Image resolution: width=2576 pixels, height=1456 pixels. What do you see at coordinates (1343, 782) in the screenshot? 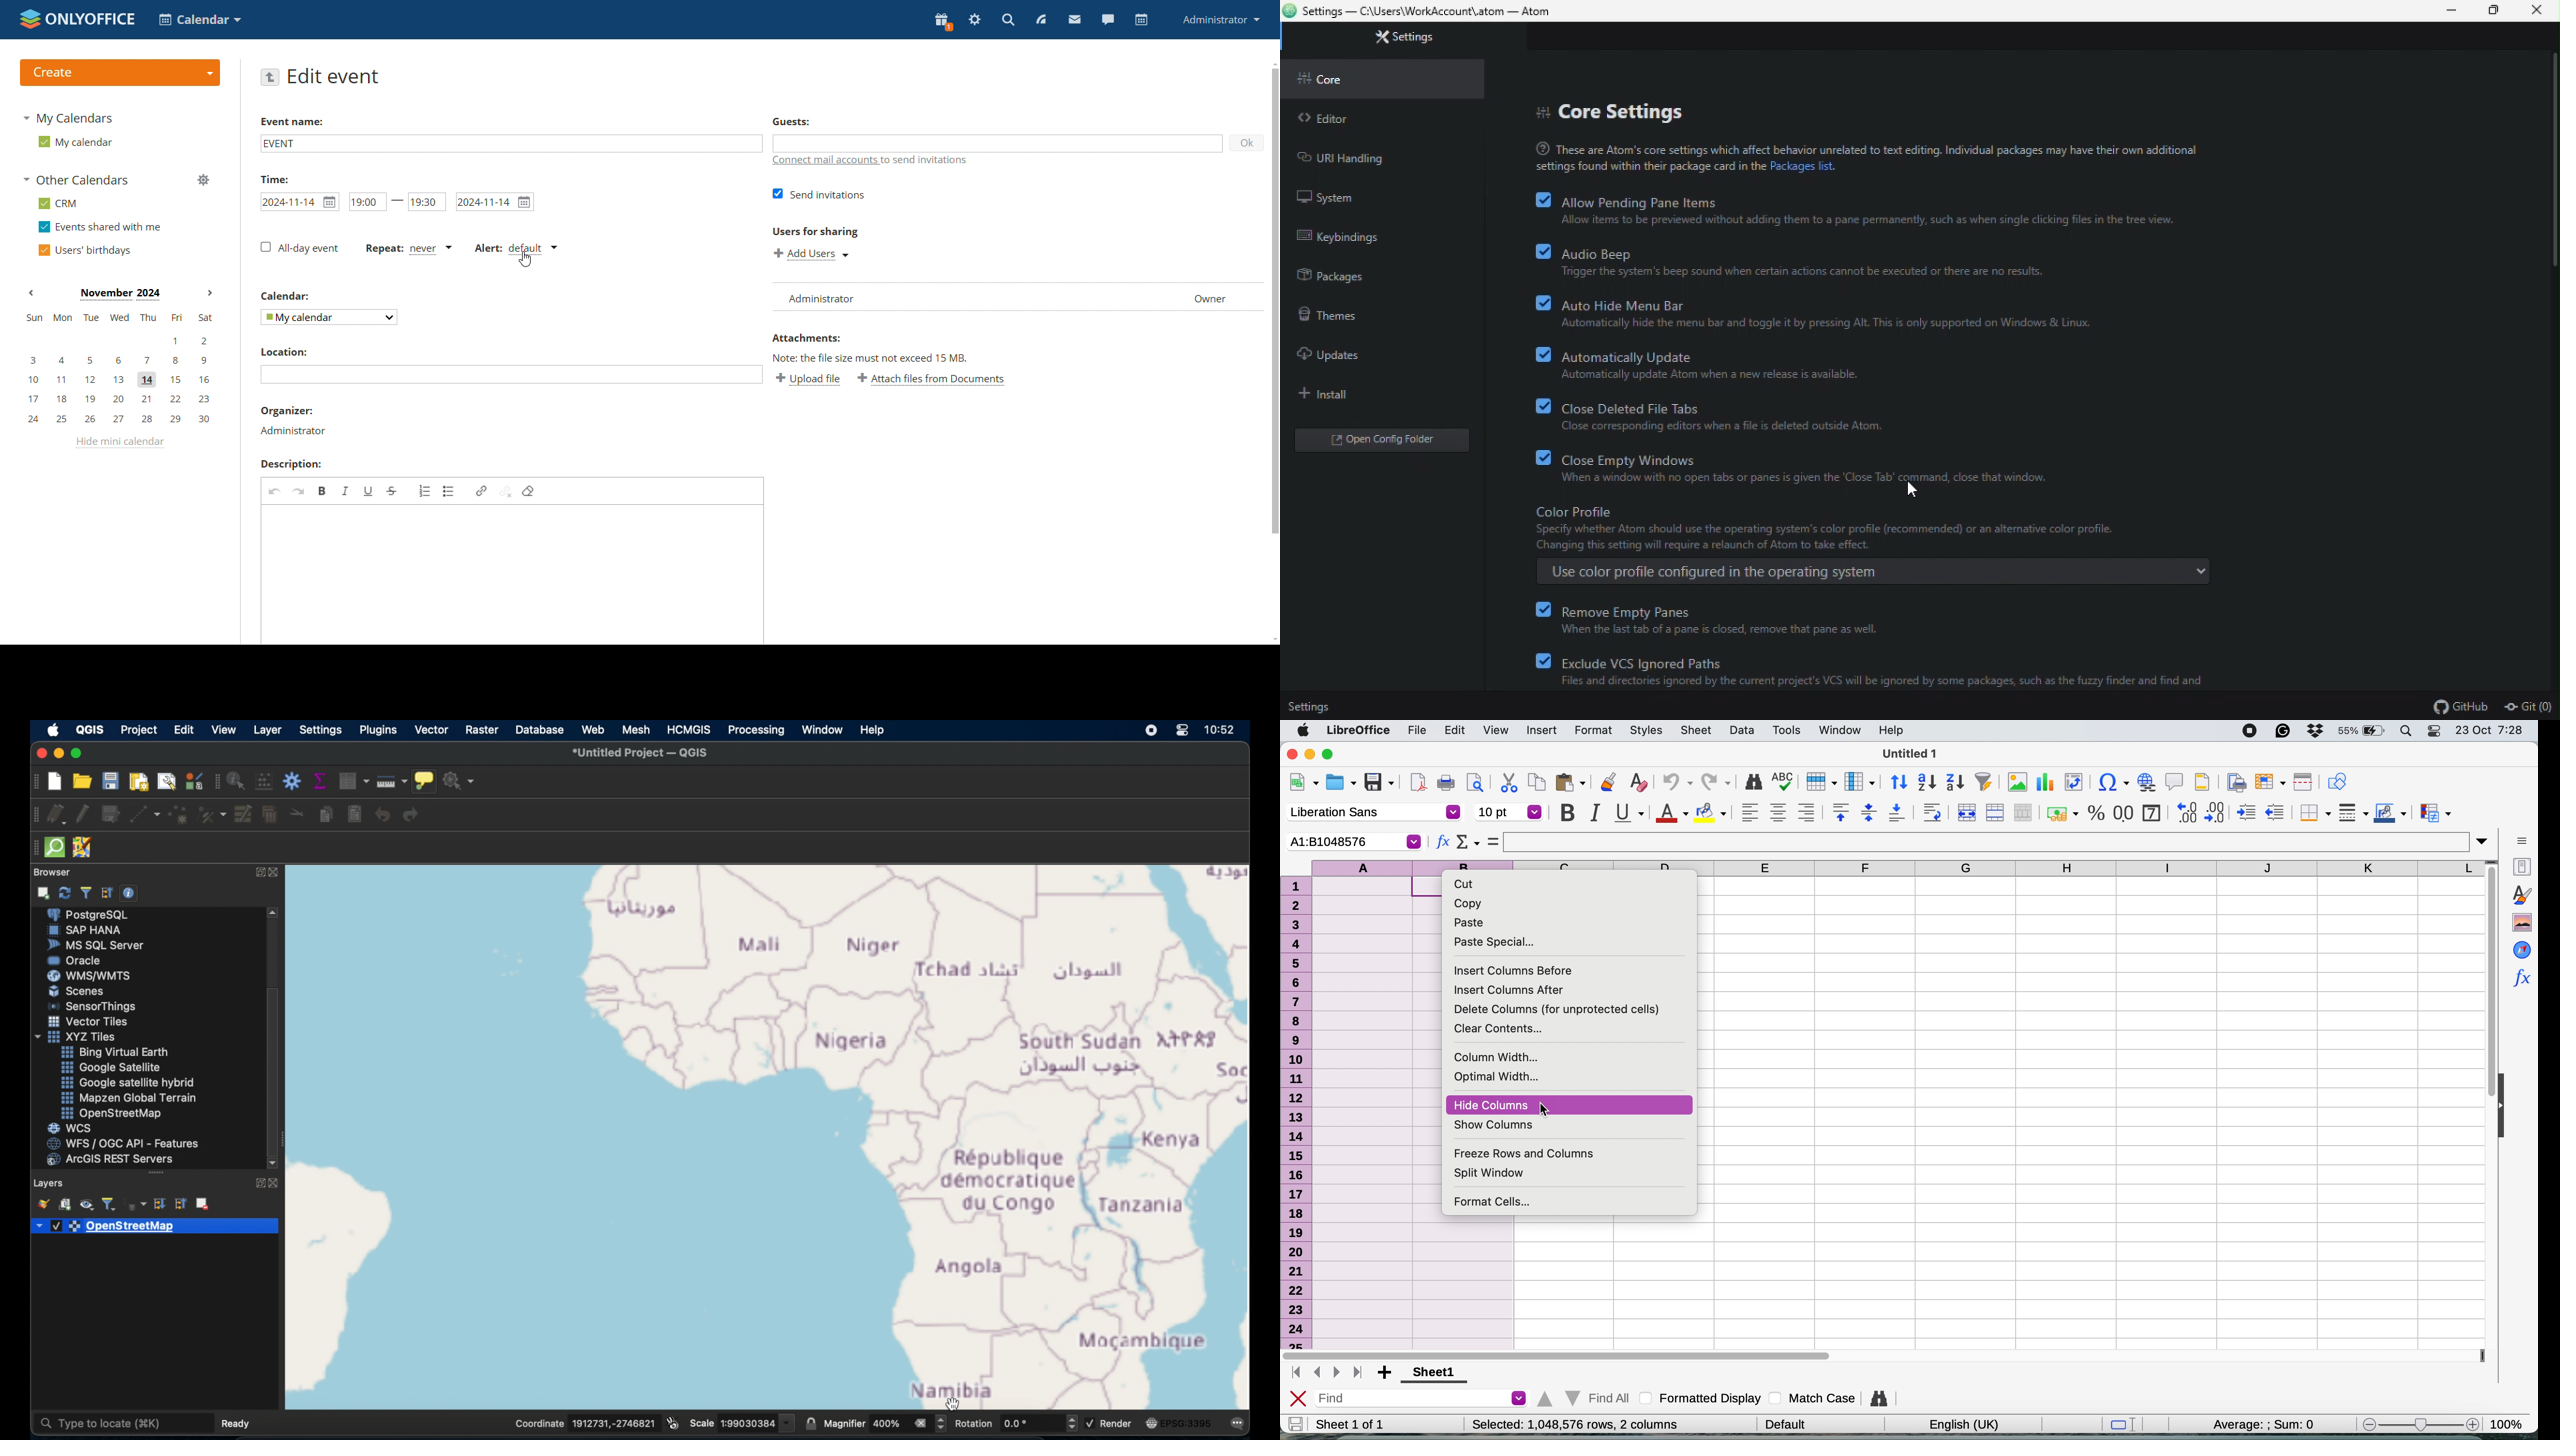
I see `open` at bounding box center [1343, 782].